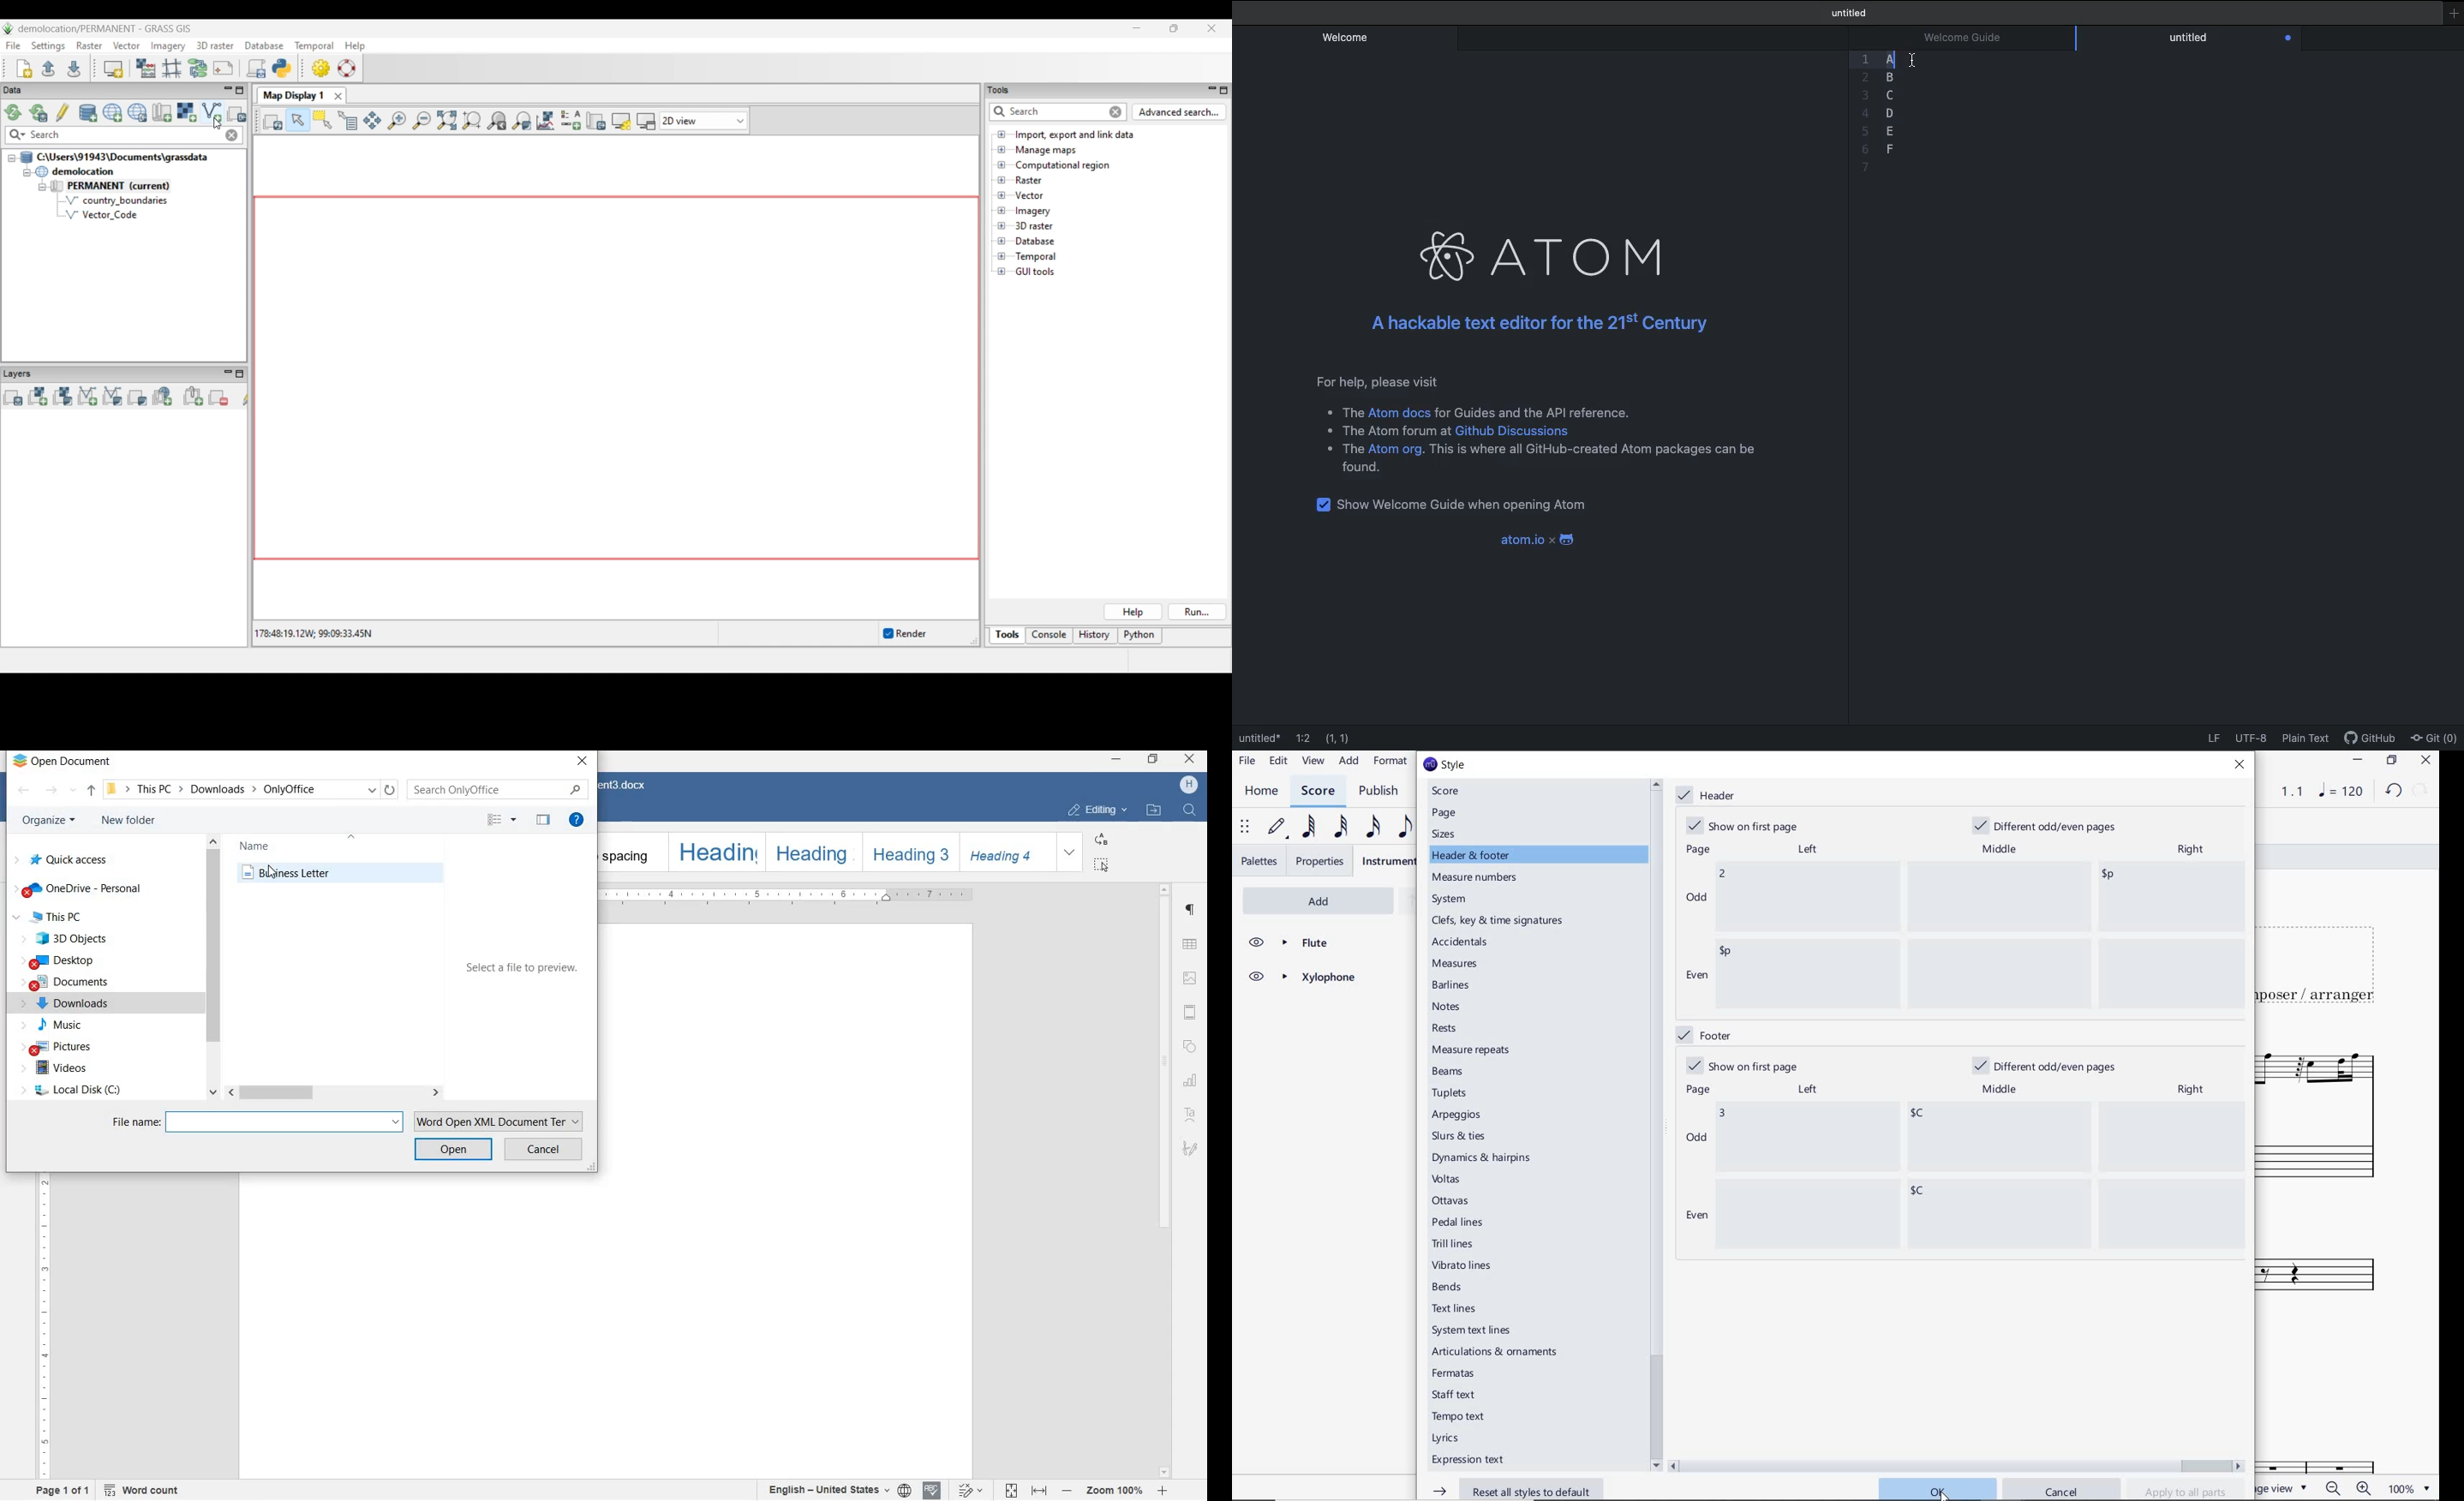 The height and width of the screenshot is (1512, 2464). Describe the element at coordinates (496, 789) in the screenshot. I see `search OnlyOffice` at that location.